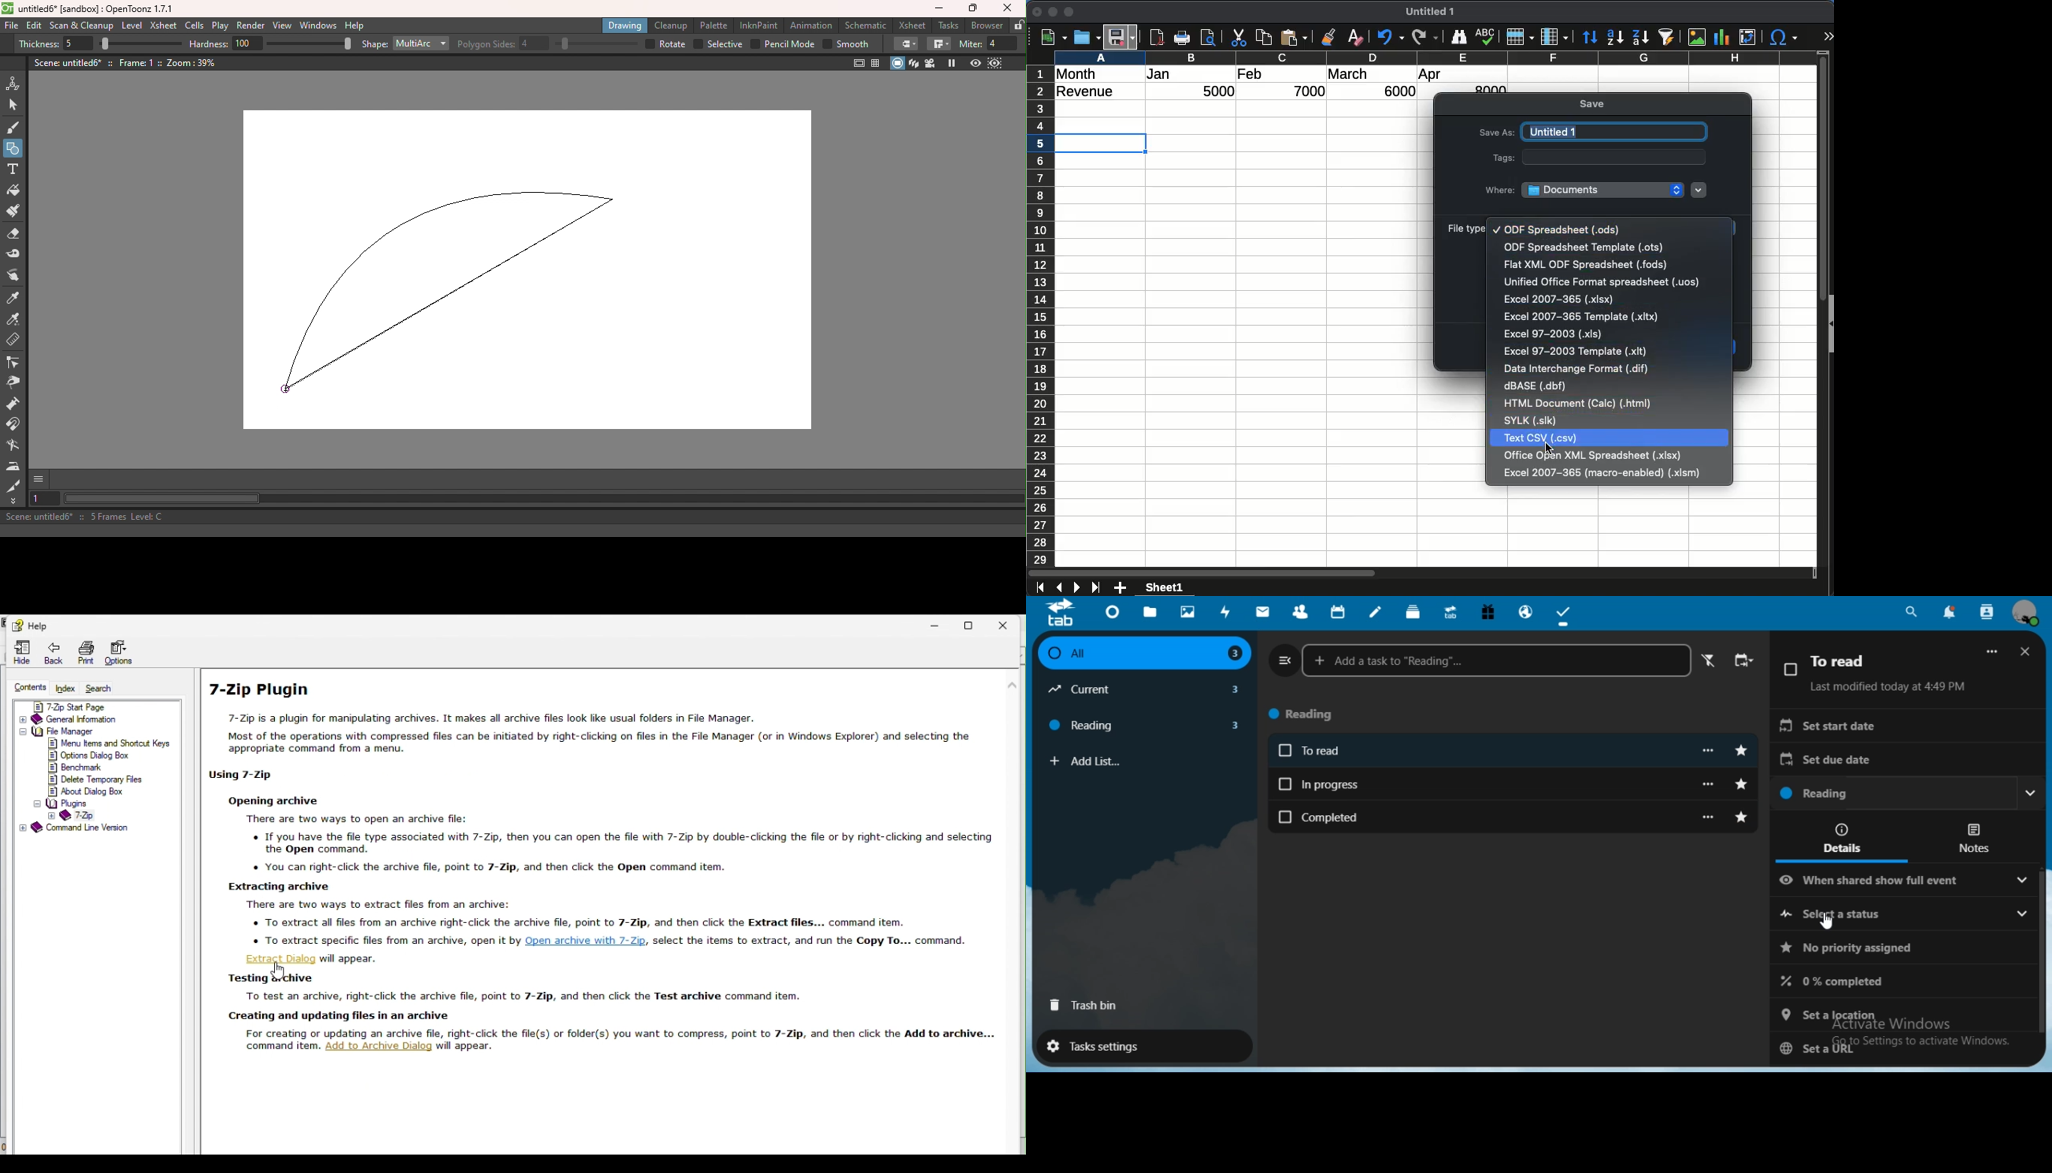 This screenshot has width=2072, height=1176. Describe the element at coordinates (1830, 322) in the screenshot. I see `collapse` at that location.